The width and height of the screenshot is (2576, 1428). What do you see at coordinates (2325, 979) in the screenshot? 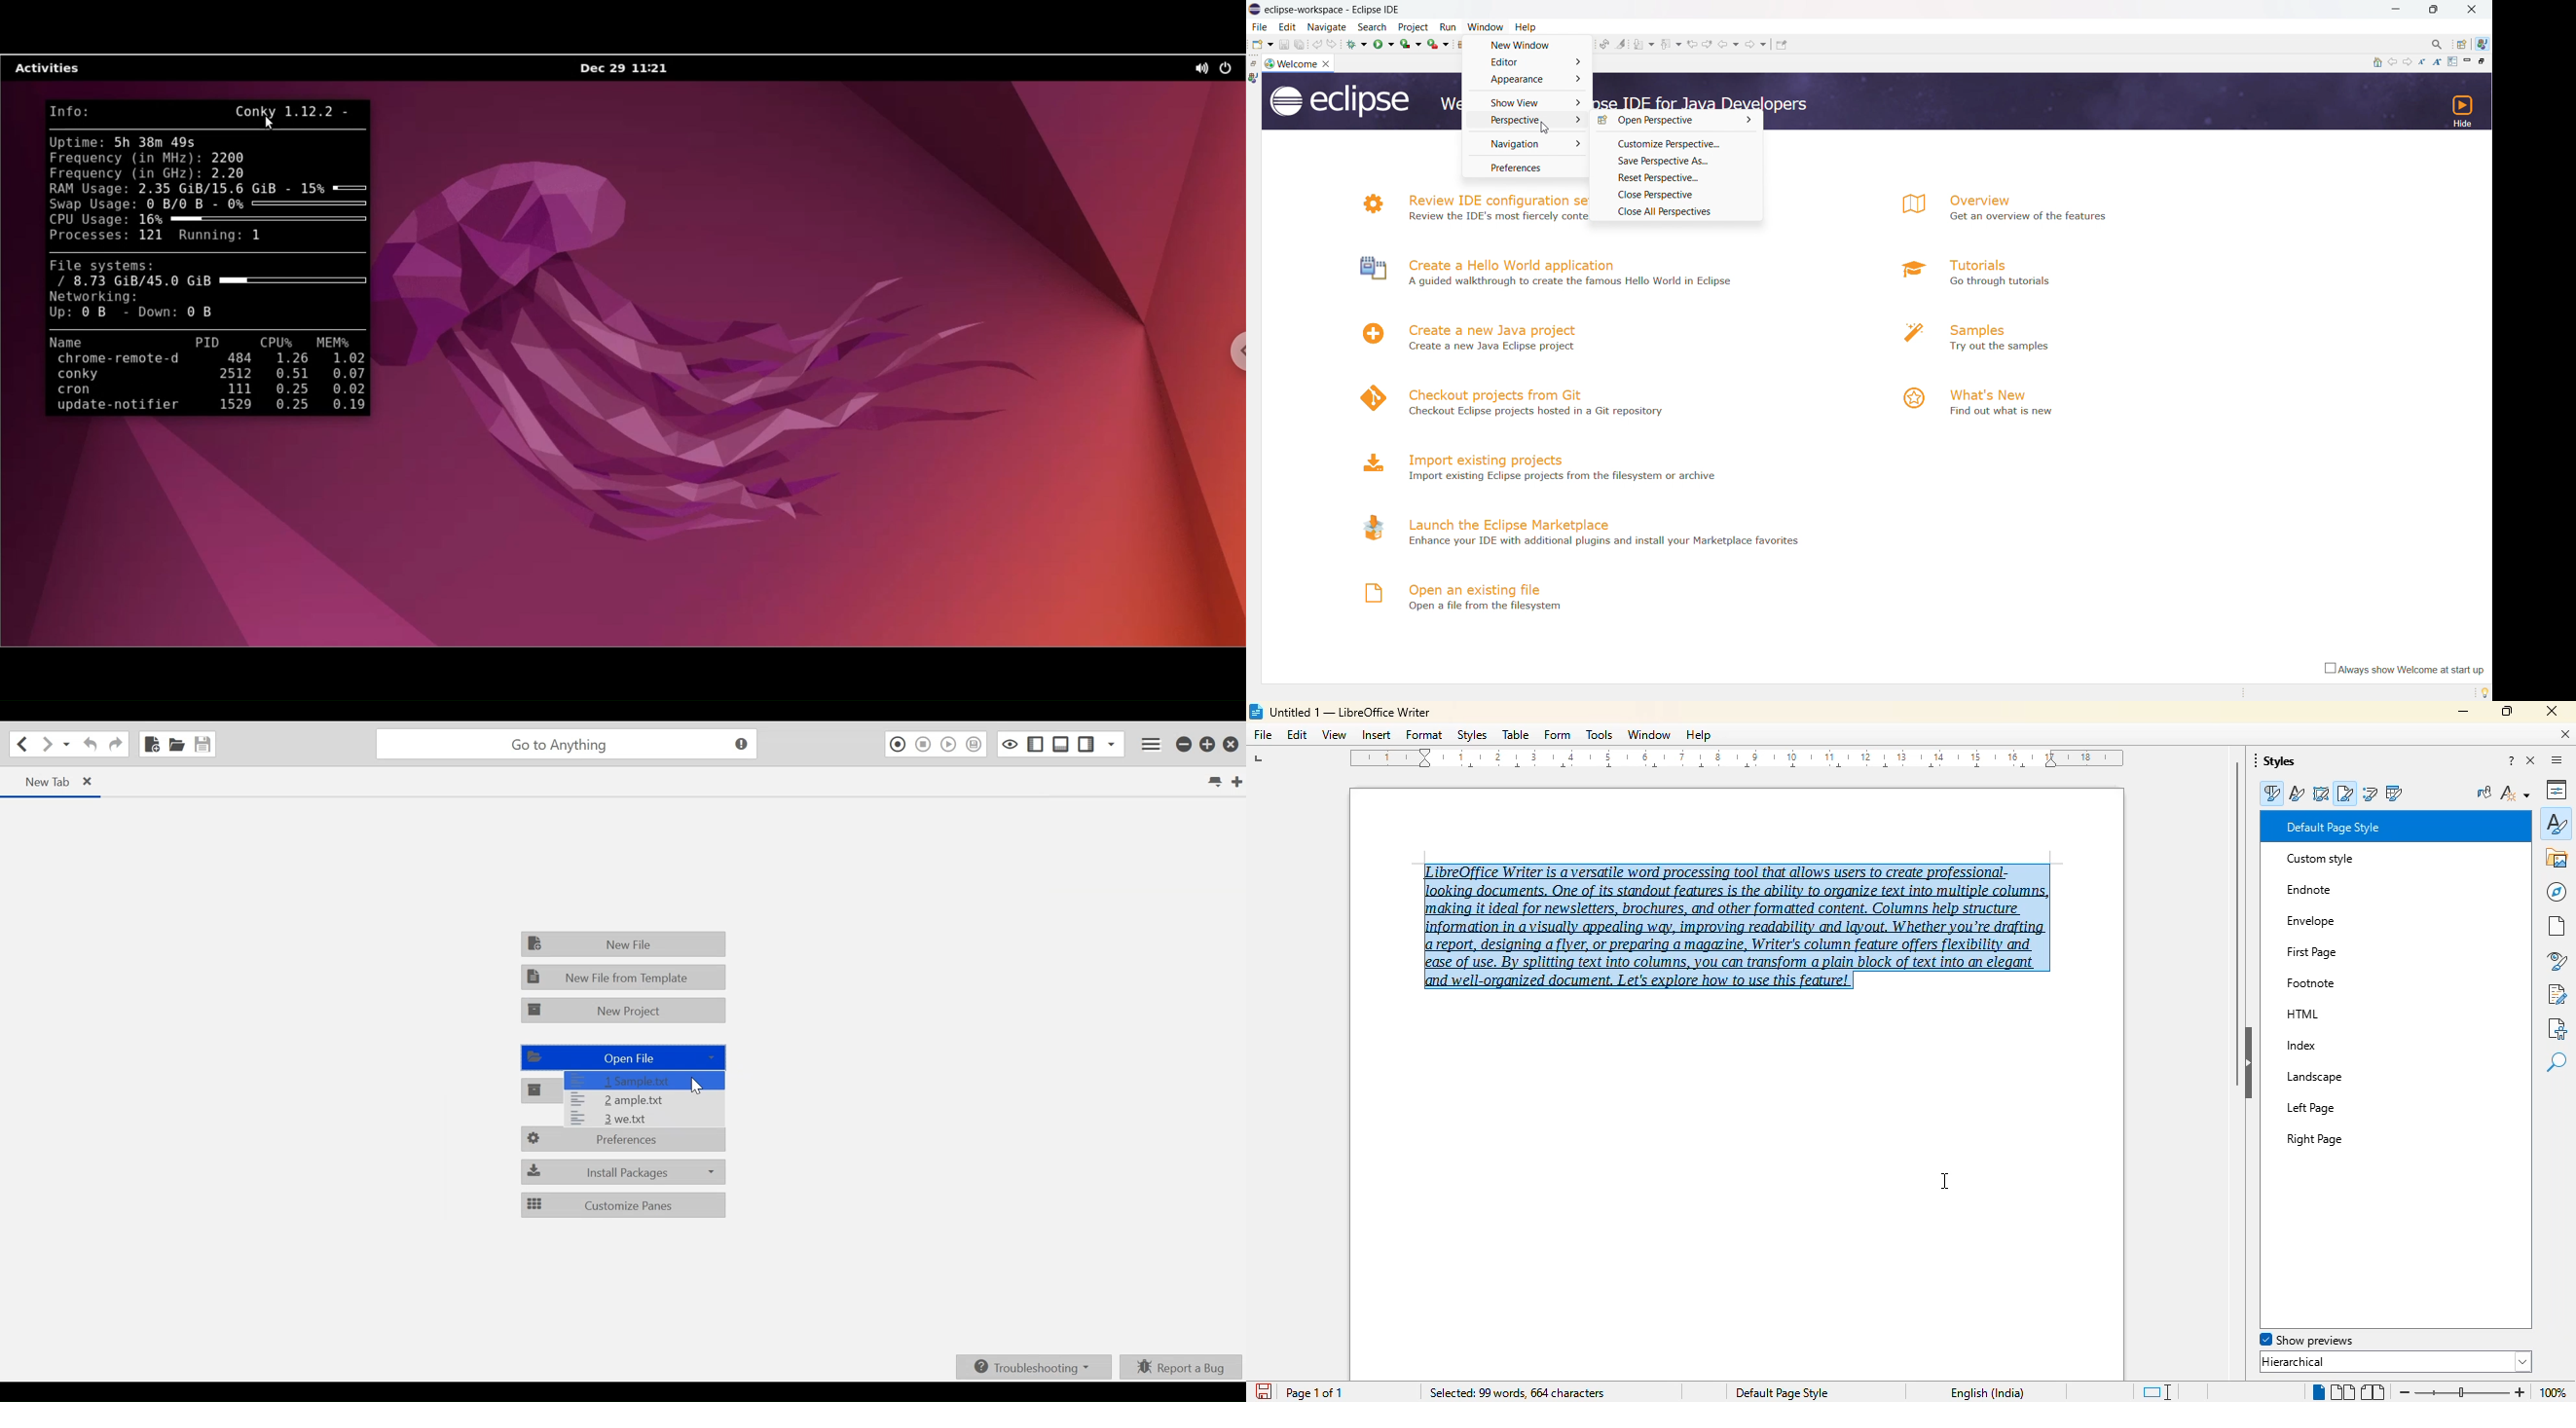
I see `HTML` at bounding box center [2325, 979].